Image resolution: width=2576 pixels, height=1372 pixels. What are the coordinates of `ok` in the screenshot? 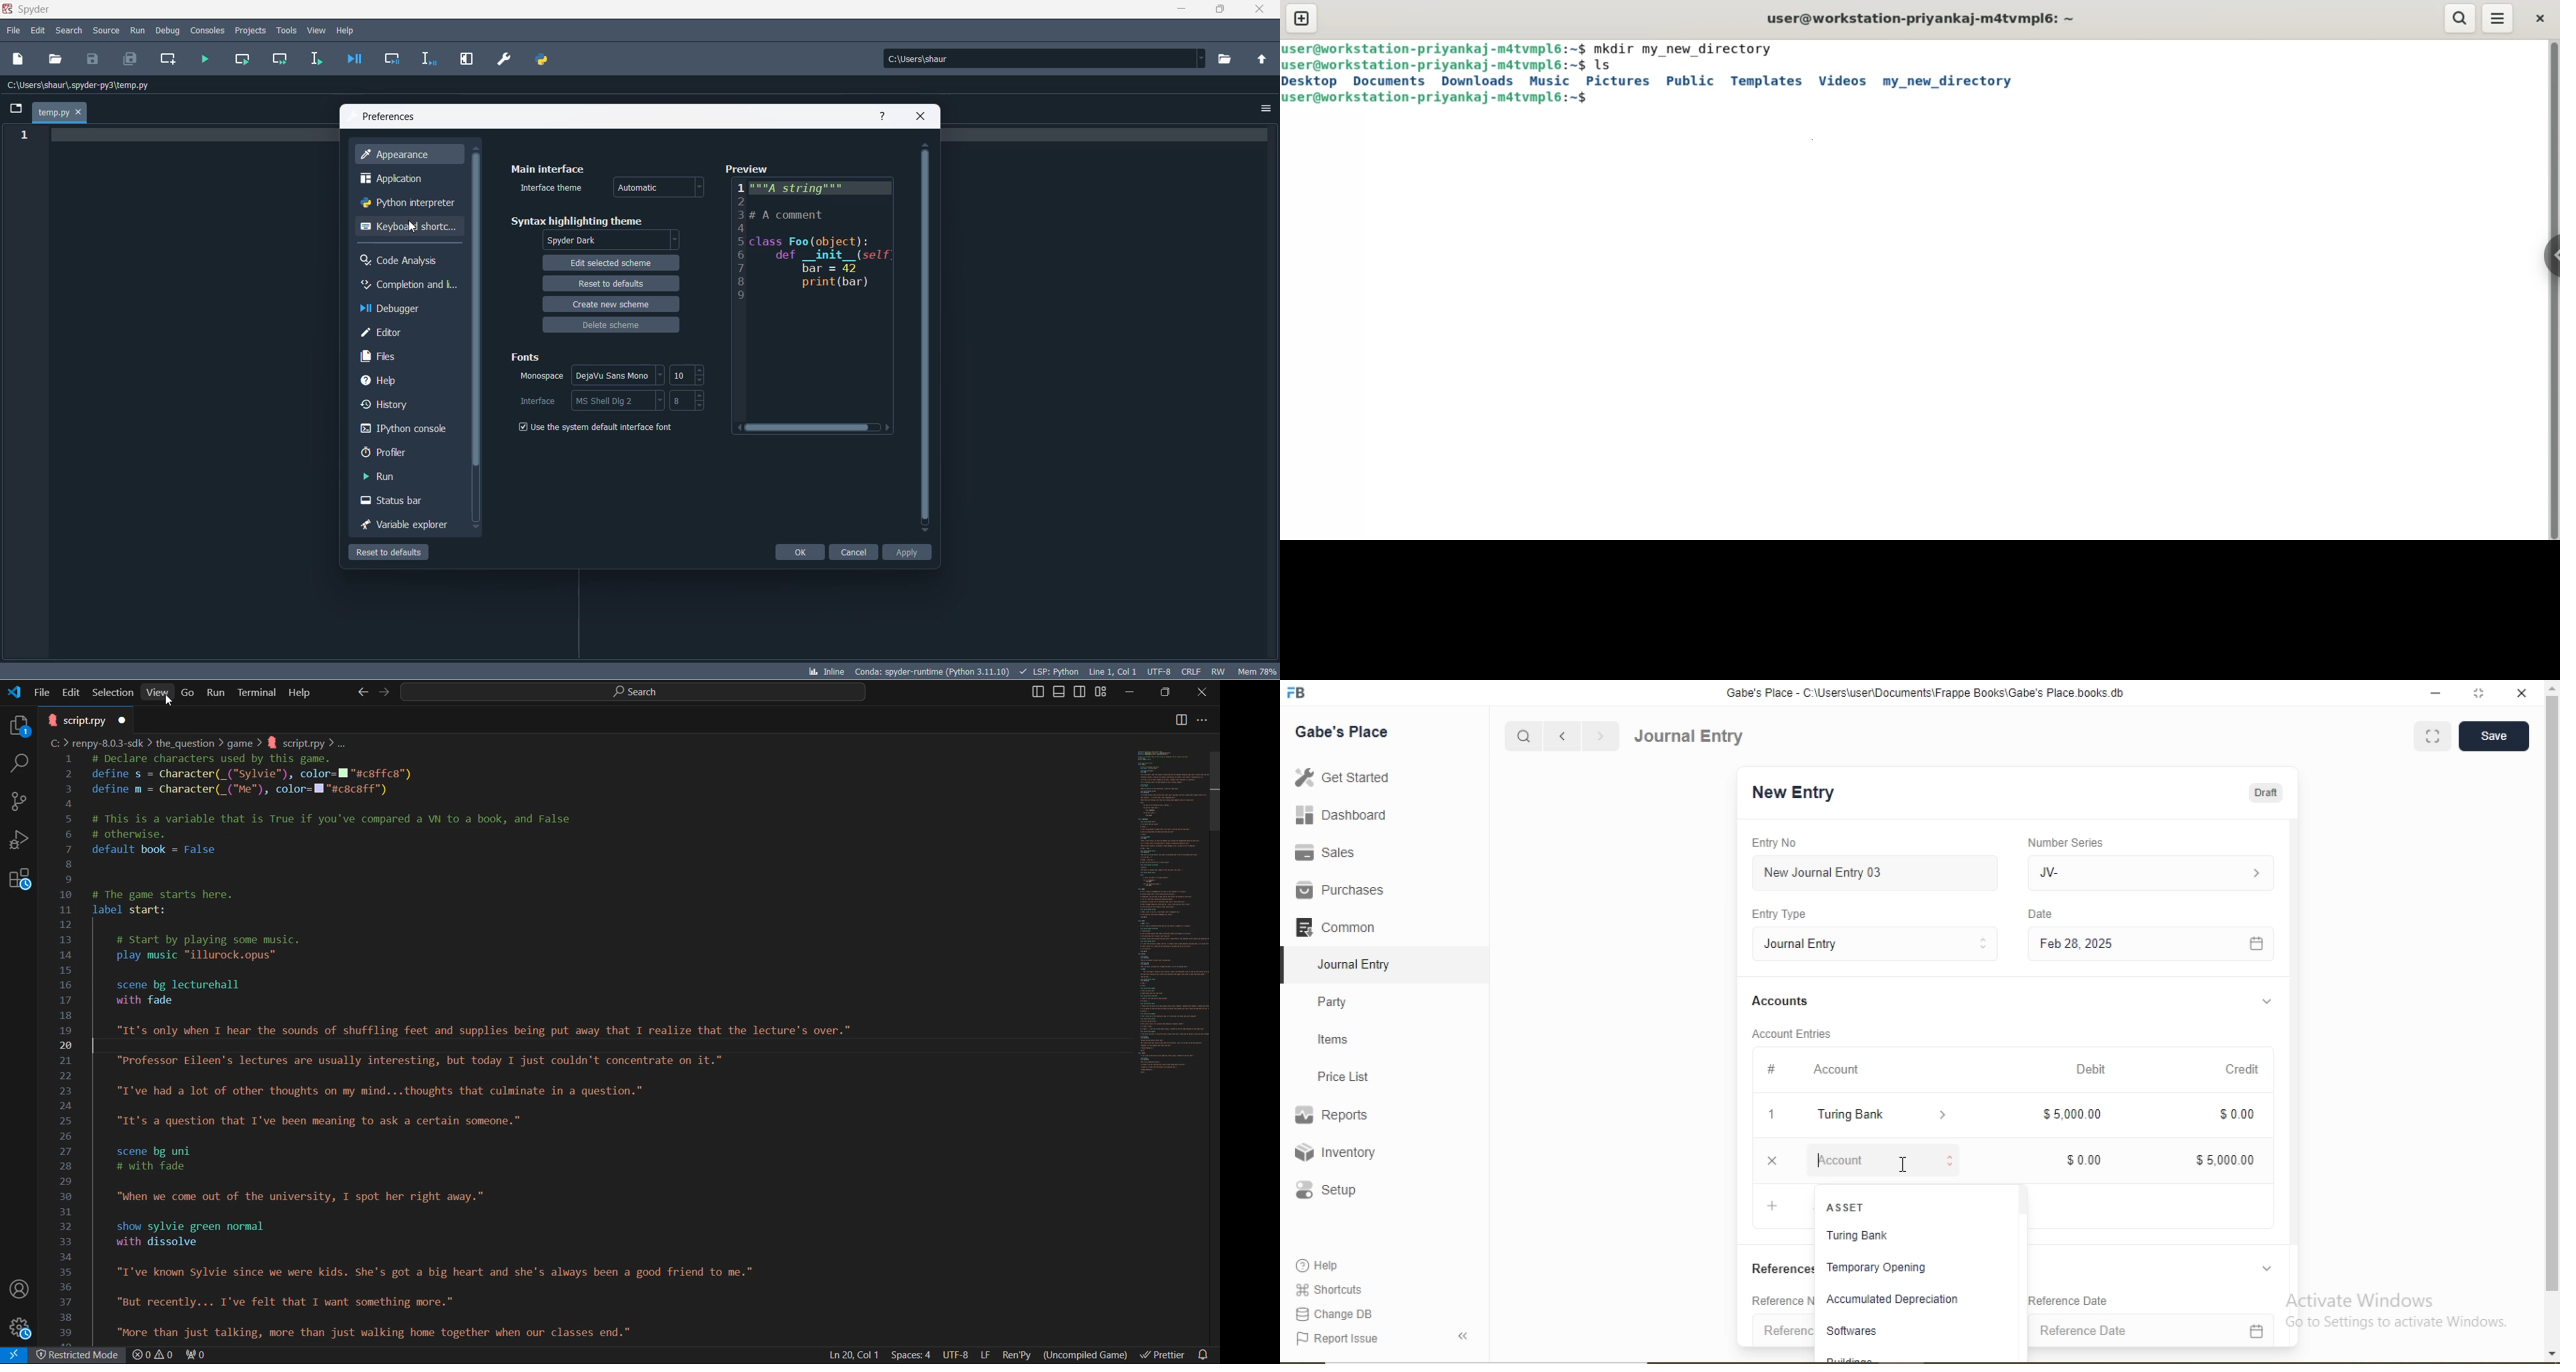 It's located at (800, 553).